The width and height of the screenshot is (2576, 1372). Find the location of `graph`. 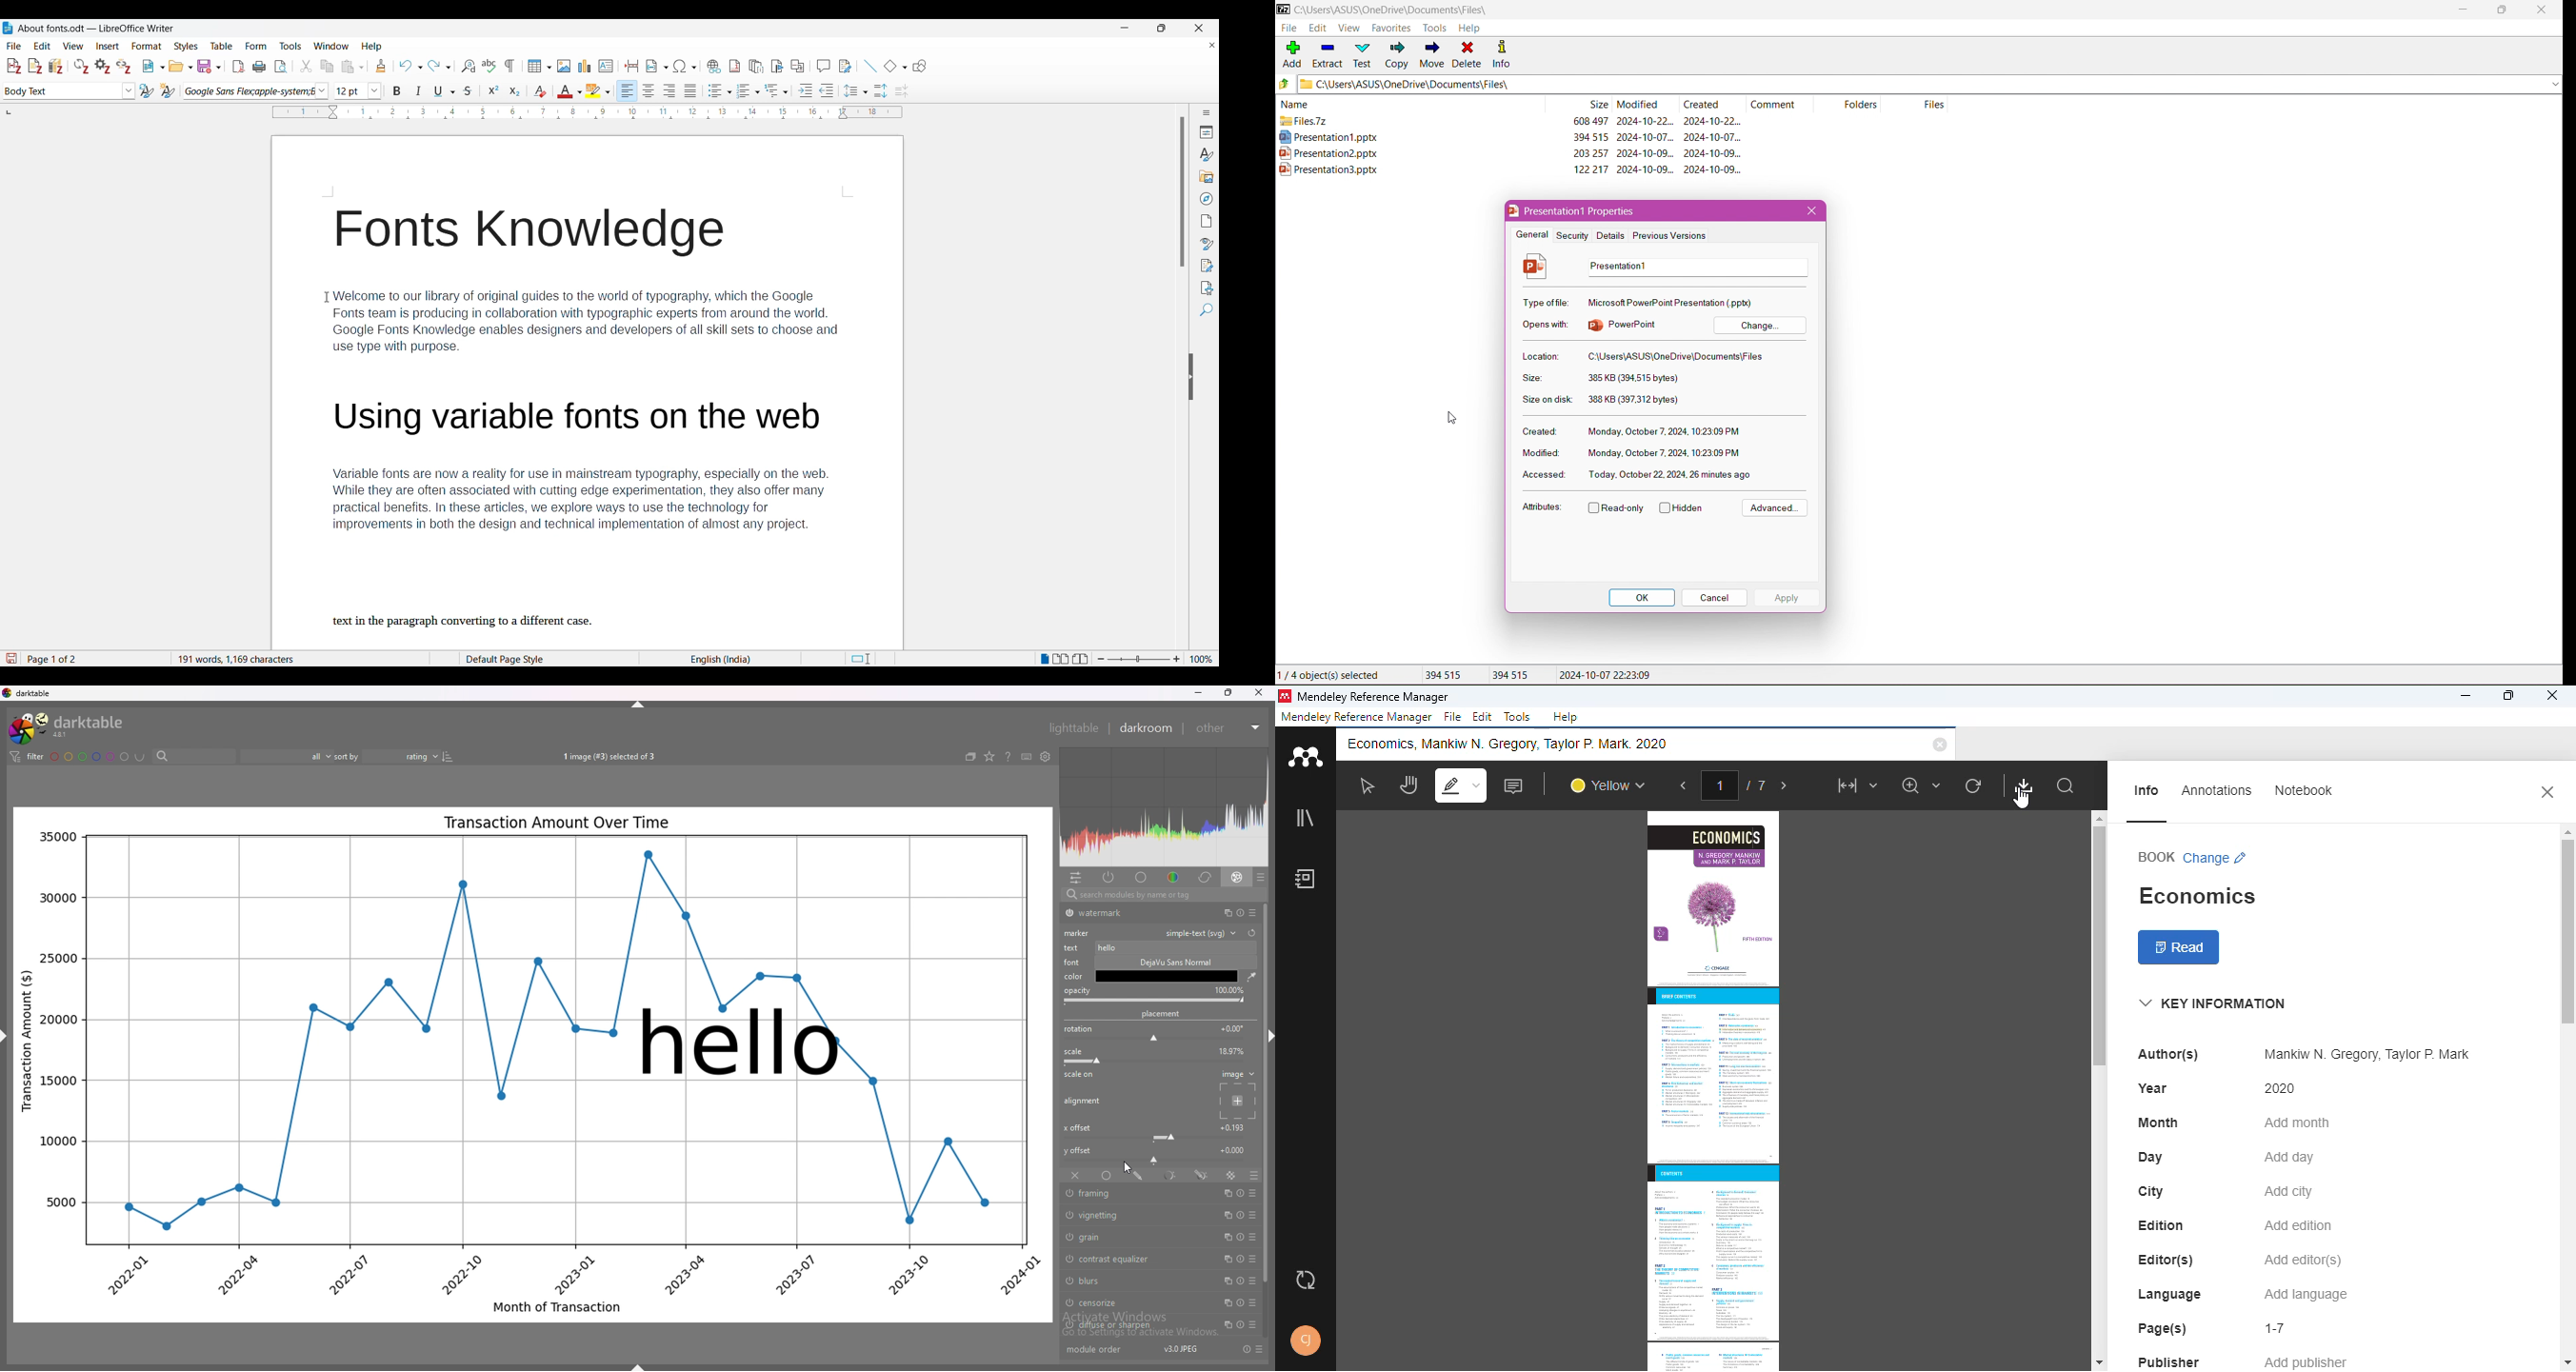

graph is located at coordinates (534, 903).